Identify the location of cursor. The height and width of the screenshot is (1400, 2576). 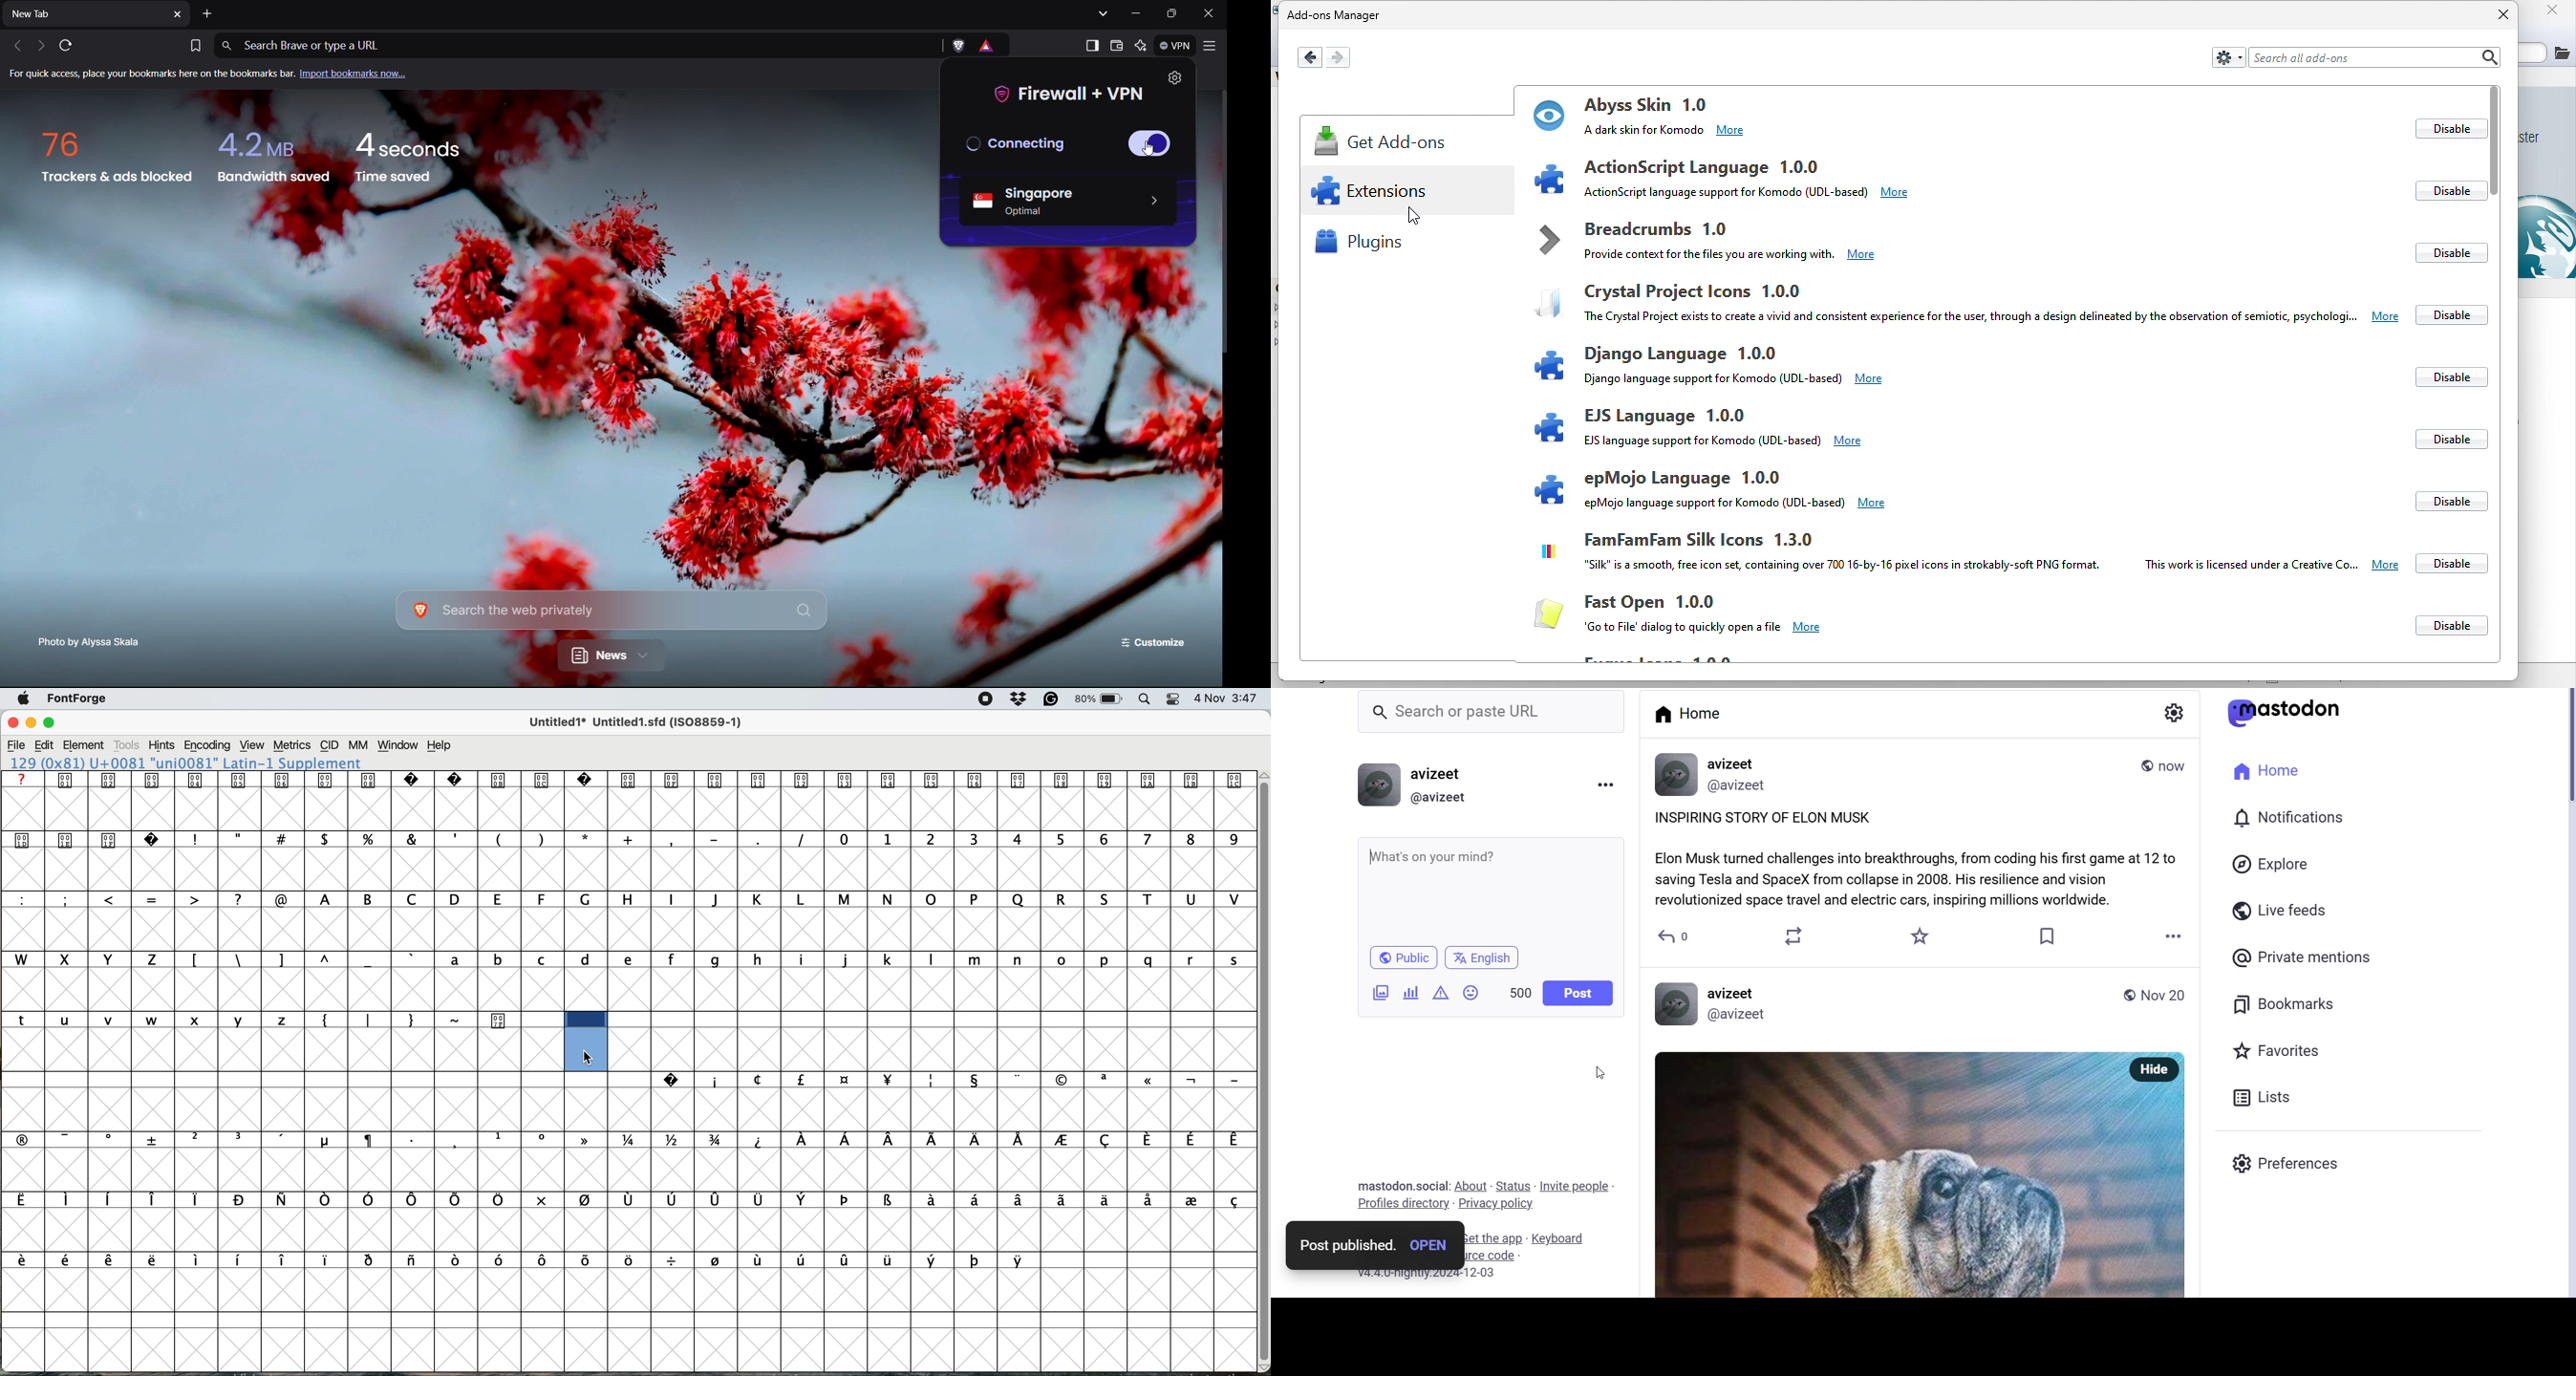
(1603, 1074).